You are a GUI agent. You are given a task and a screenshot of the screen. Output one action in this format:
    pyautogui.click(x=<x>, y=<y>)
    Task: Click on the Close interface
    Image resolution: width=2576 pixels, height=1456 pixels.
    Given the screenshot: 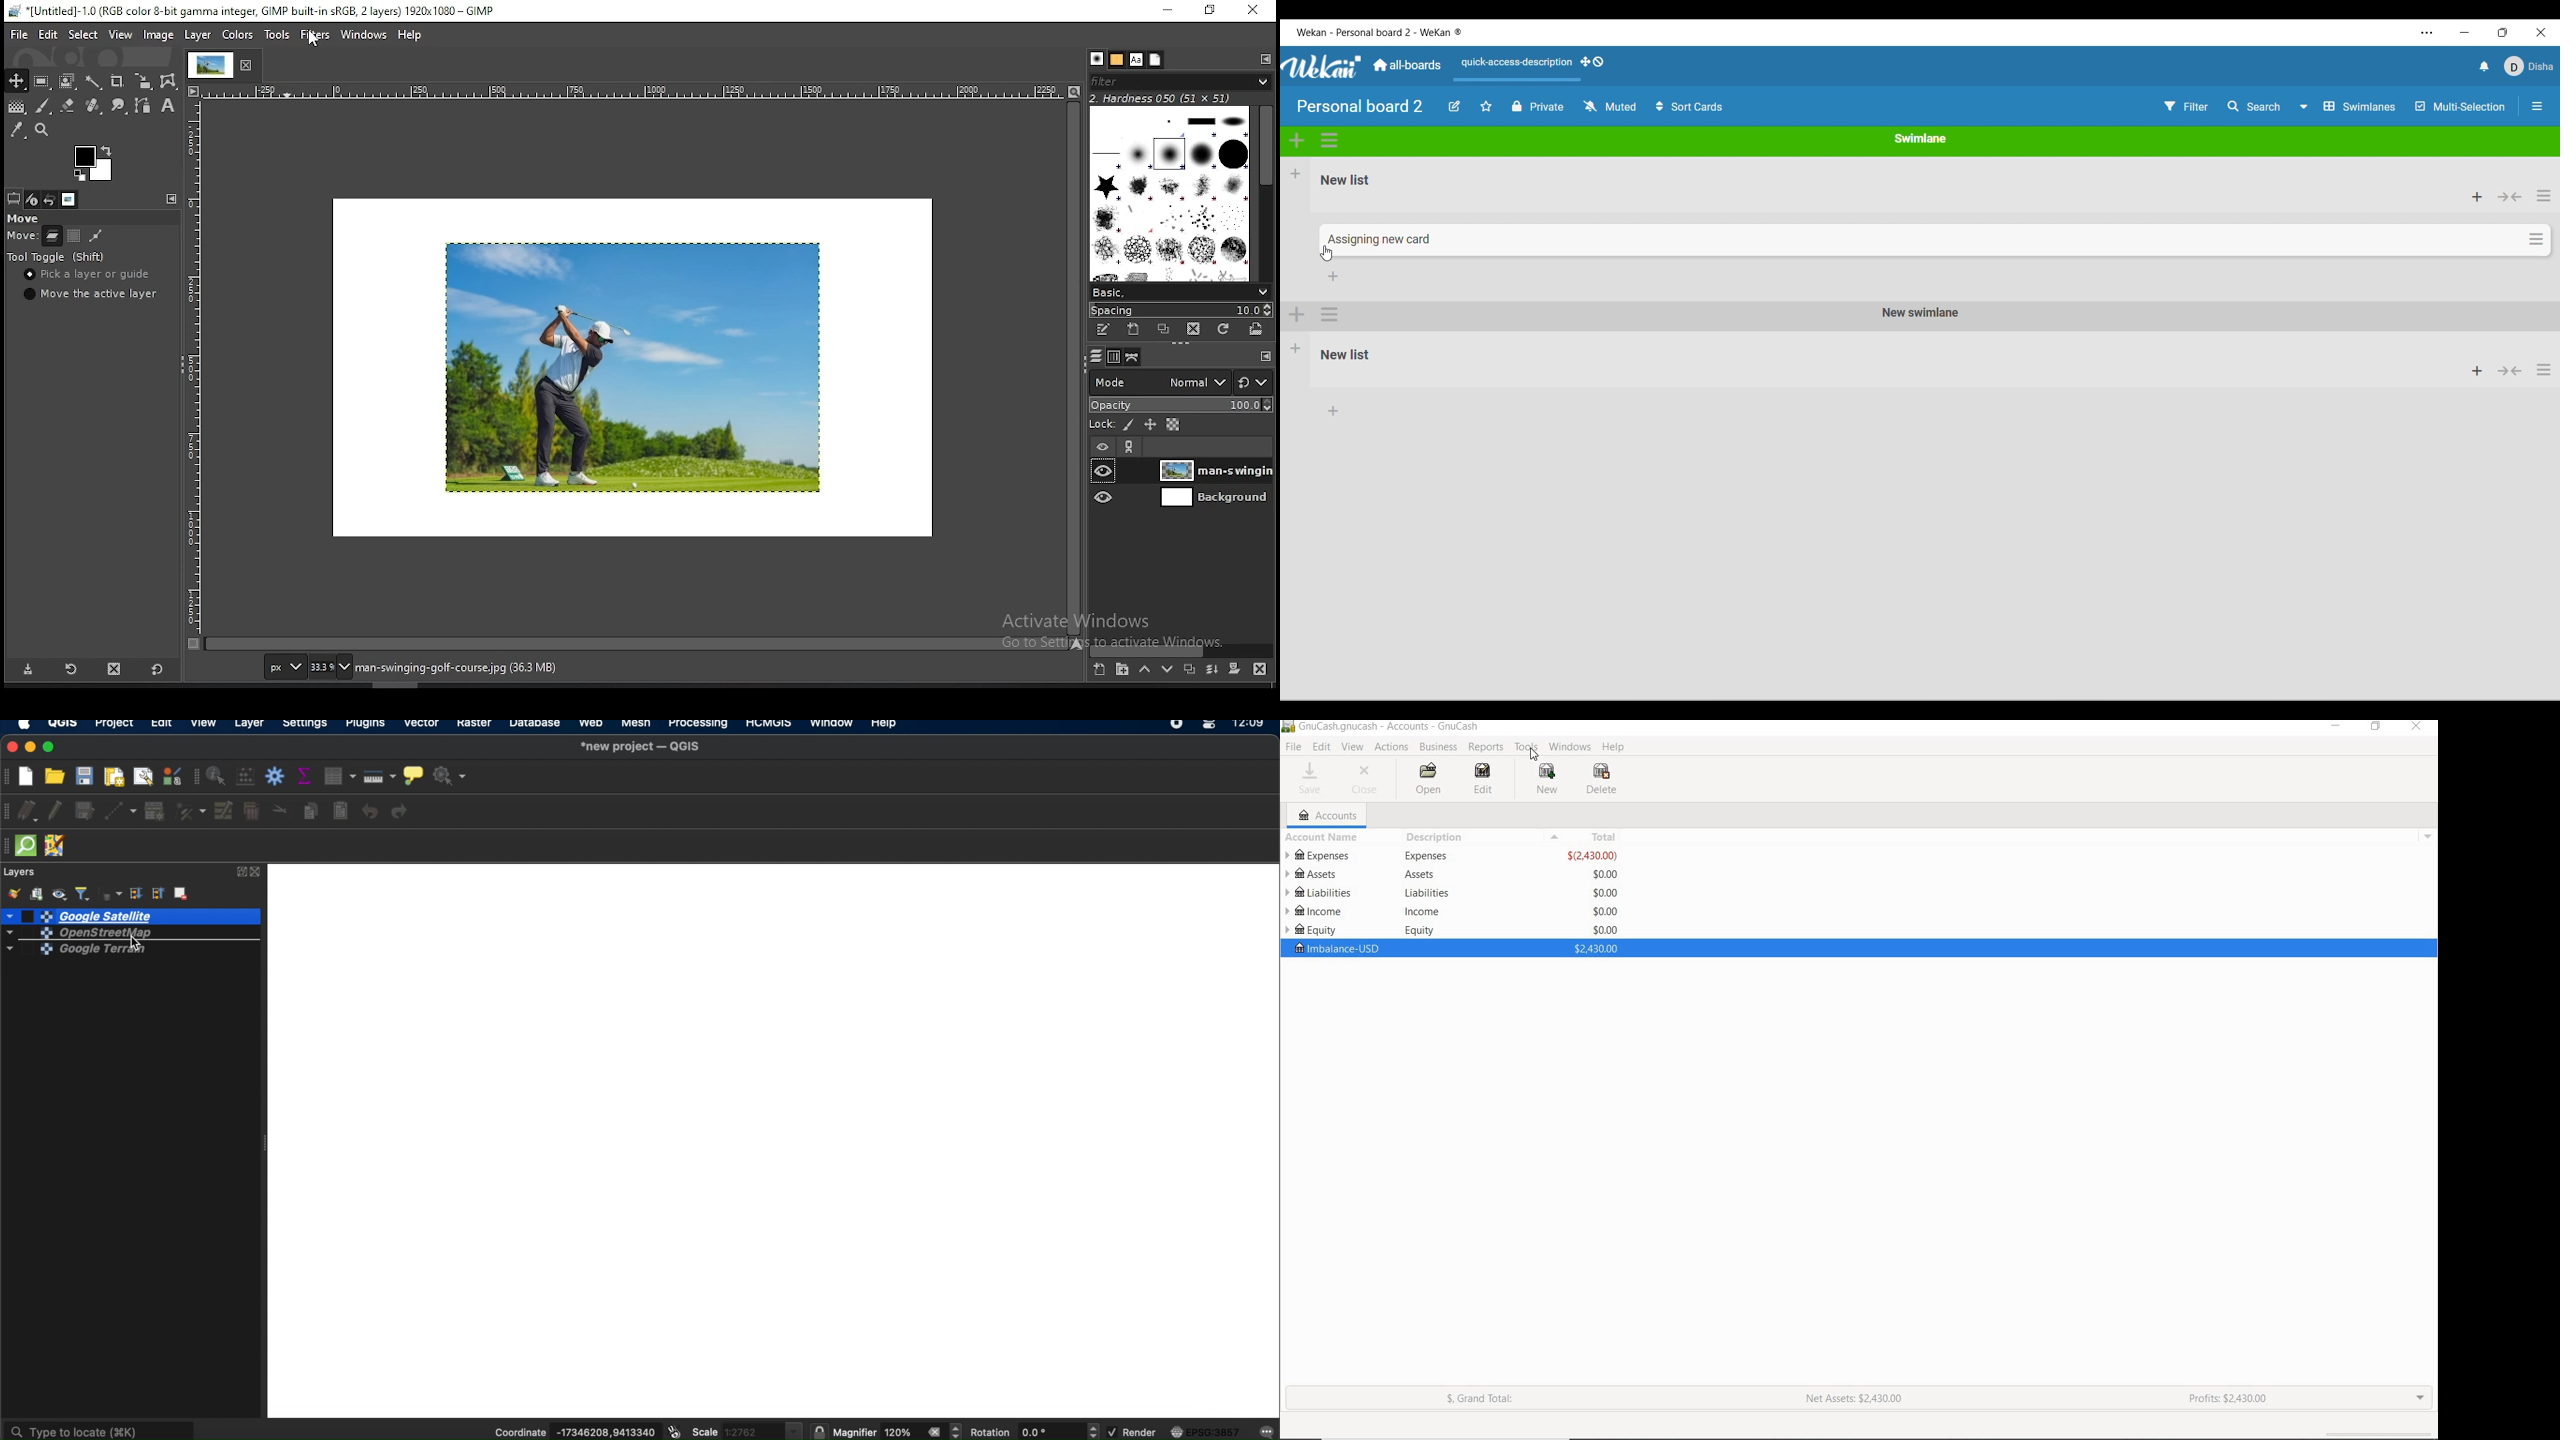 What is the action you would take?
    pyautogui.click(x=2541, y=33)
    